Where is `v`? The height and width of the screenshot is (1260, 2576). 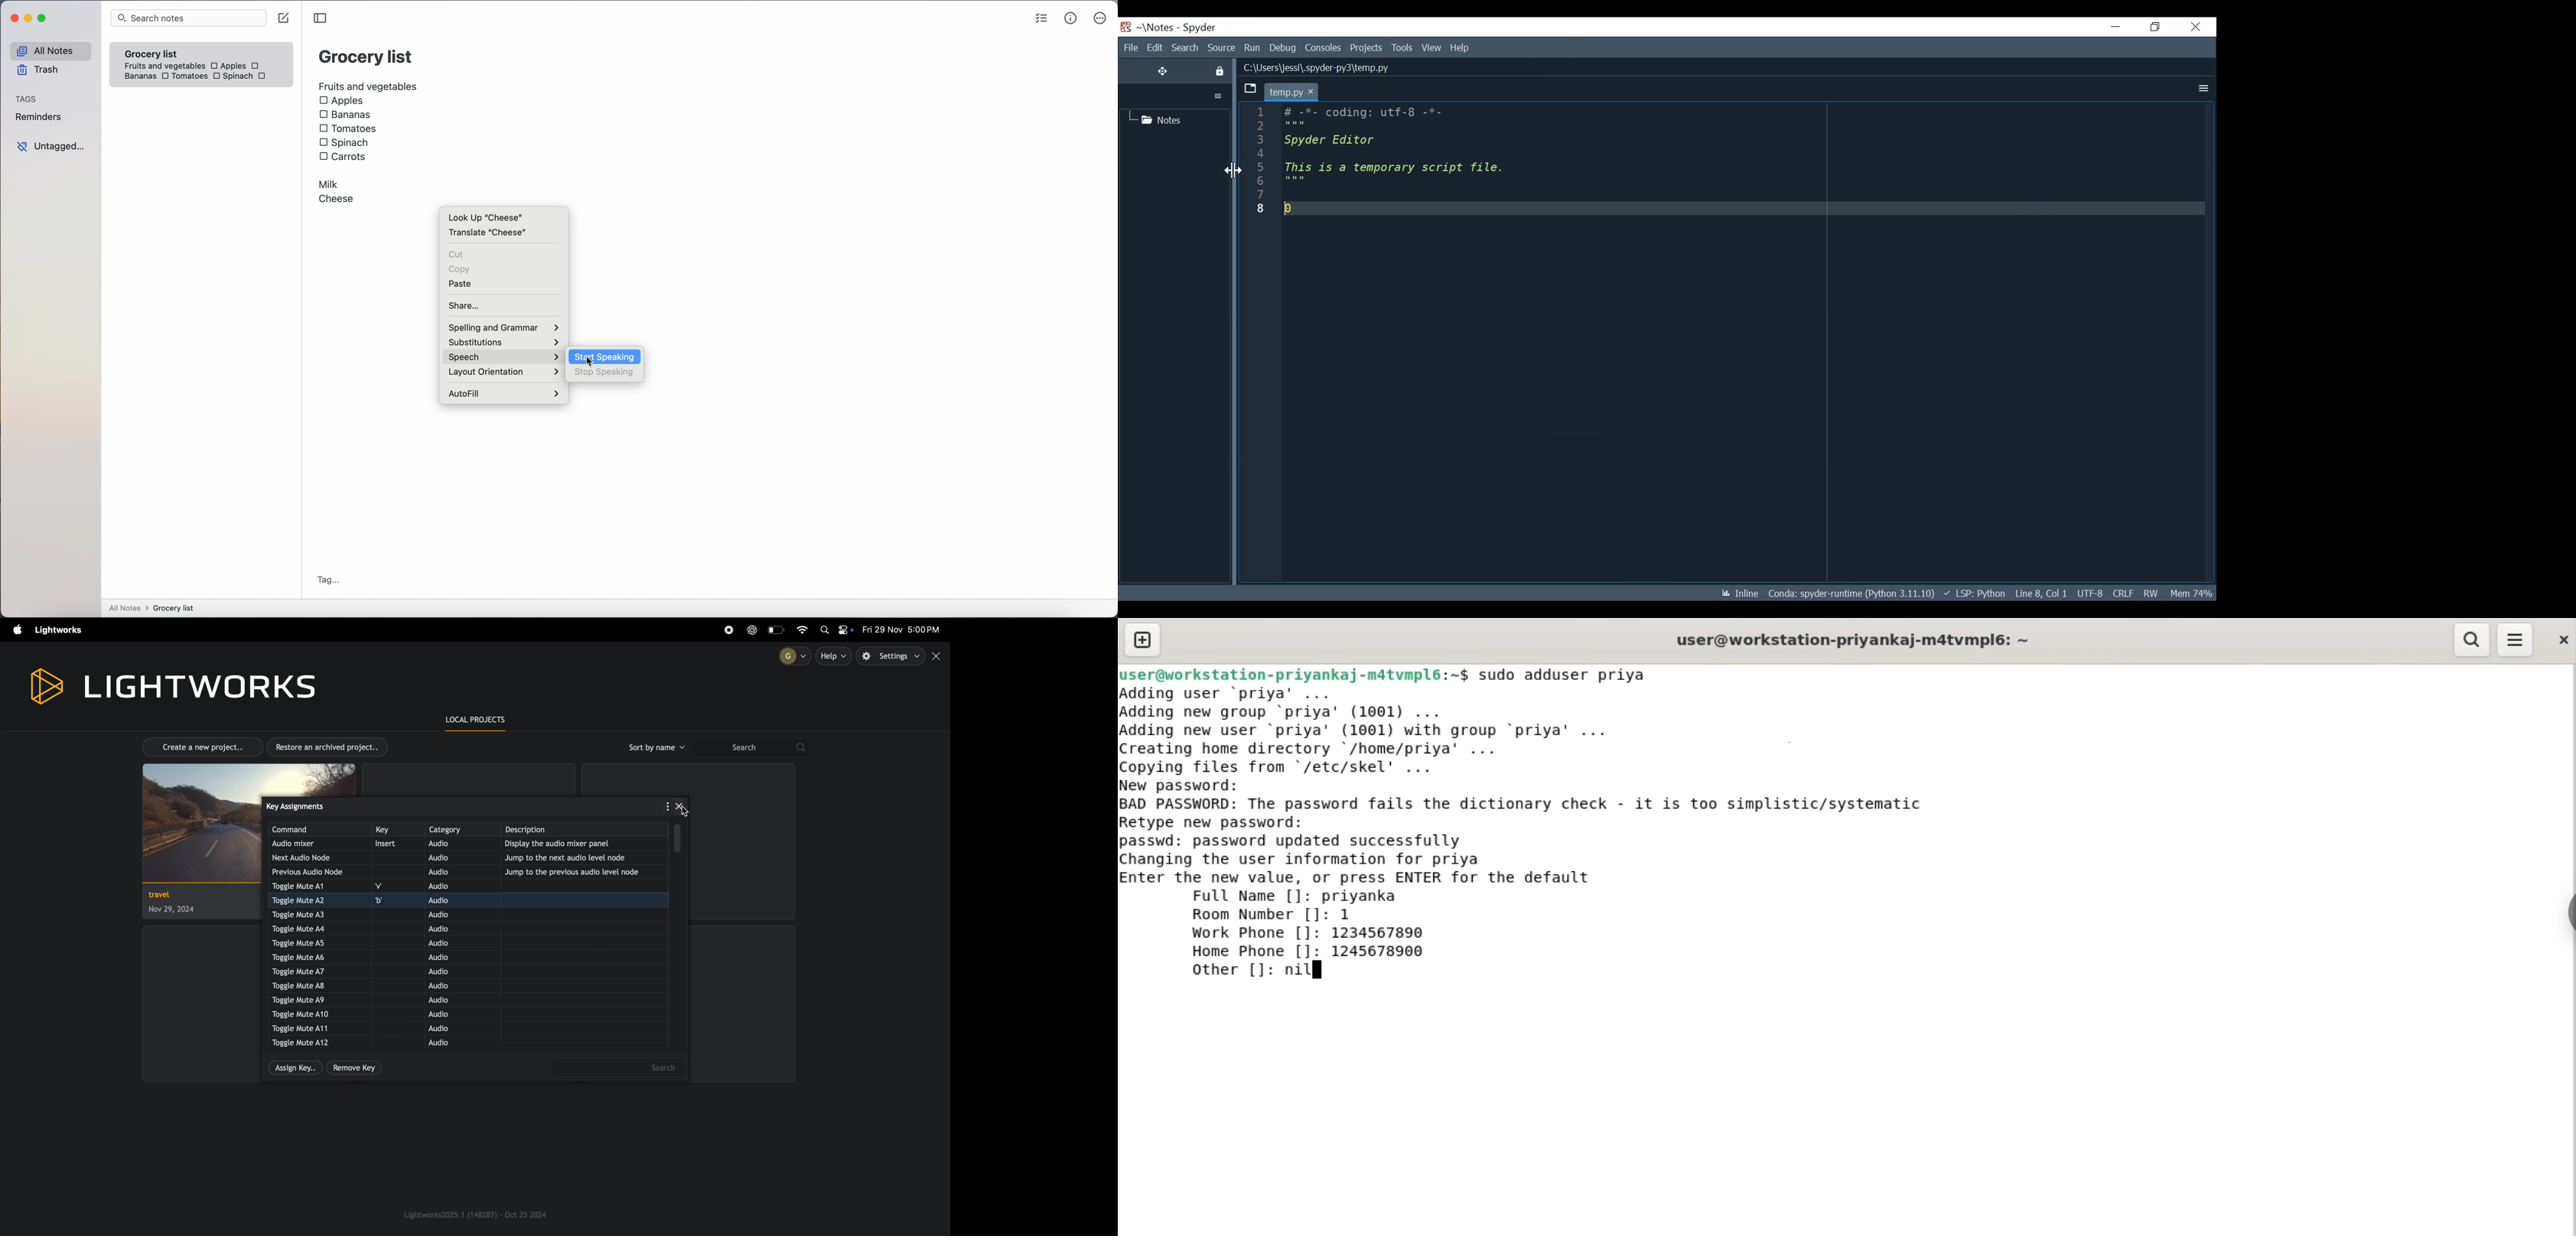 v is located at coordinates (384, 887).